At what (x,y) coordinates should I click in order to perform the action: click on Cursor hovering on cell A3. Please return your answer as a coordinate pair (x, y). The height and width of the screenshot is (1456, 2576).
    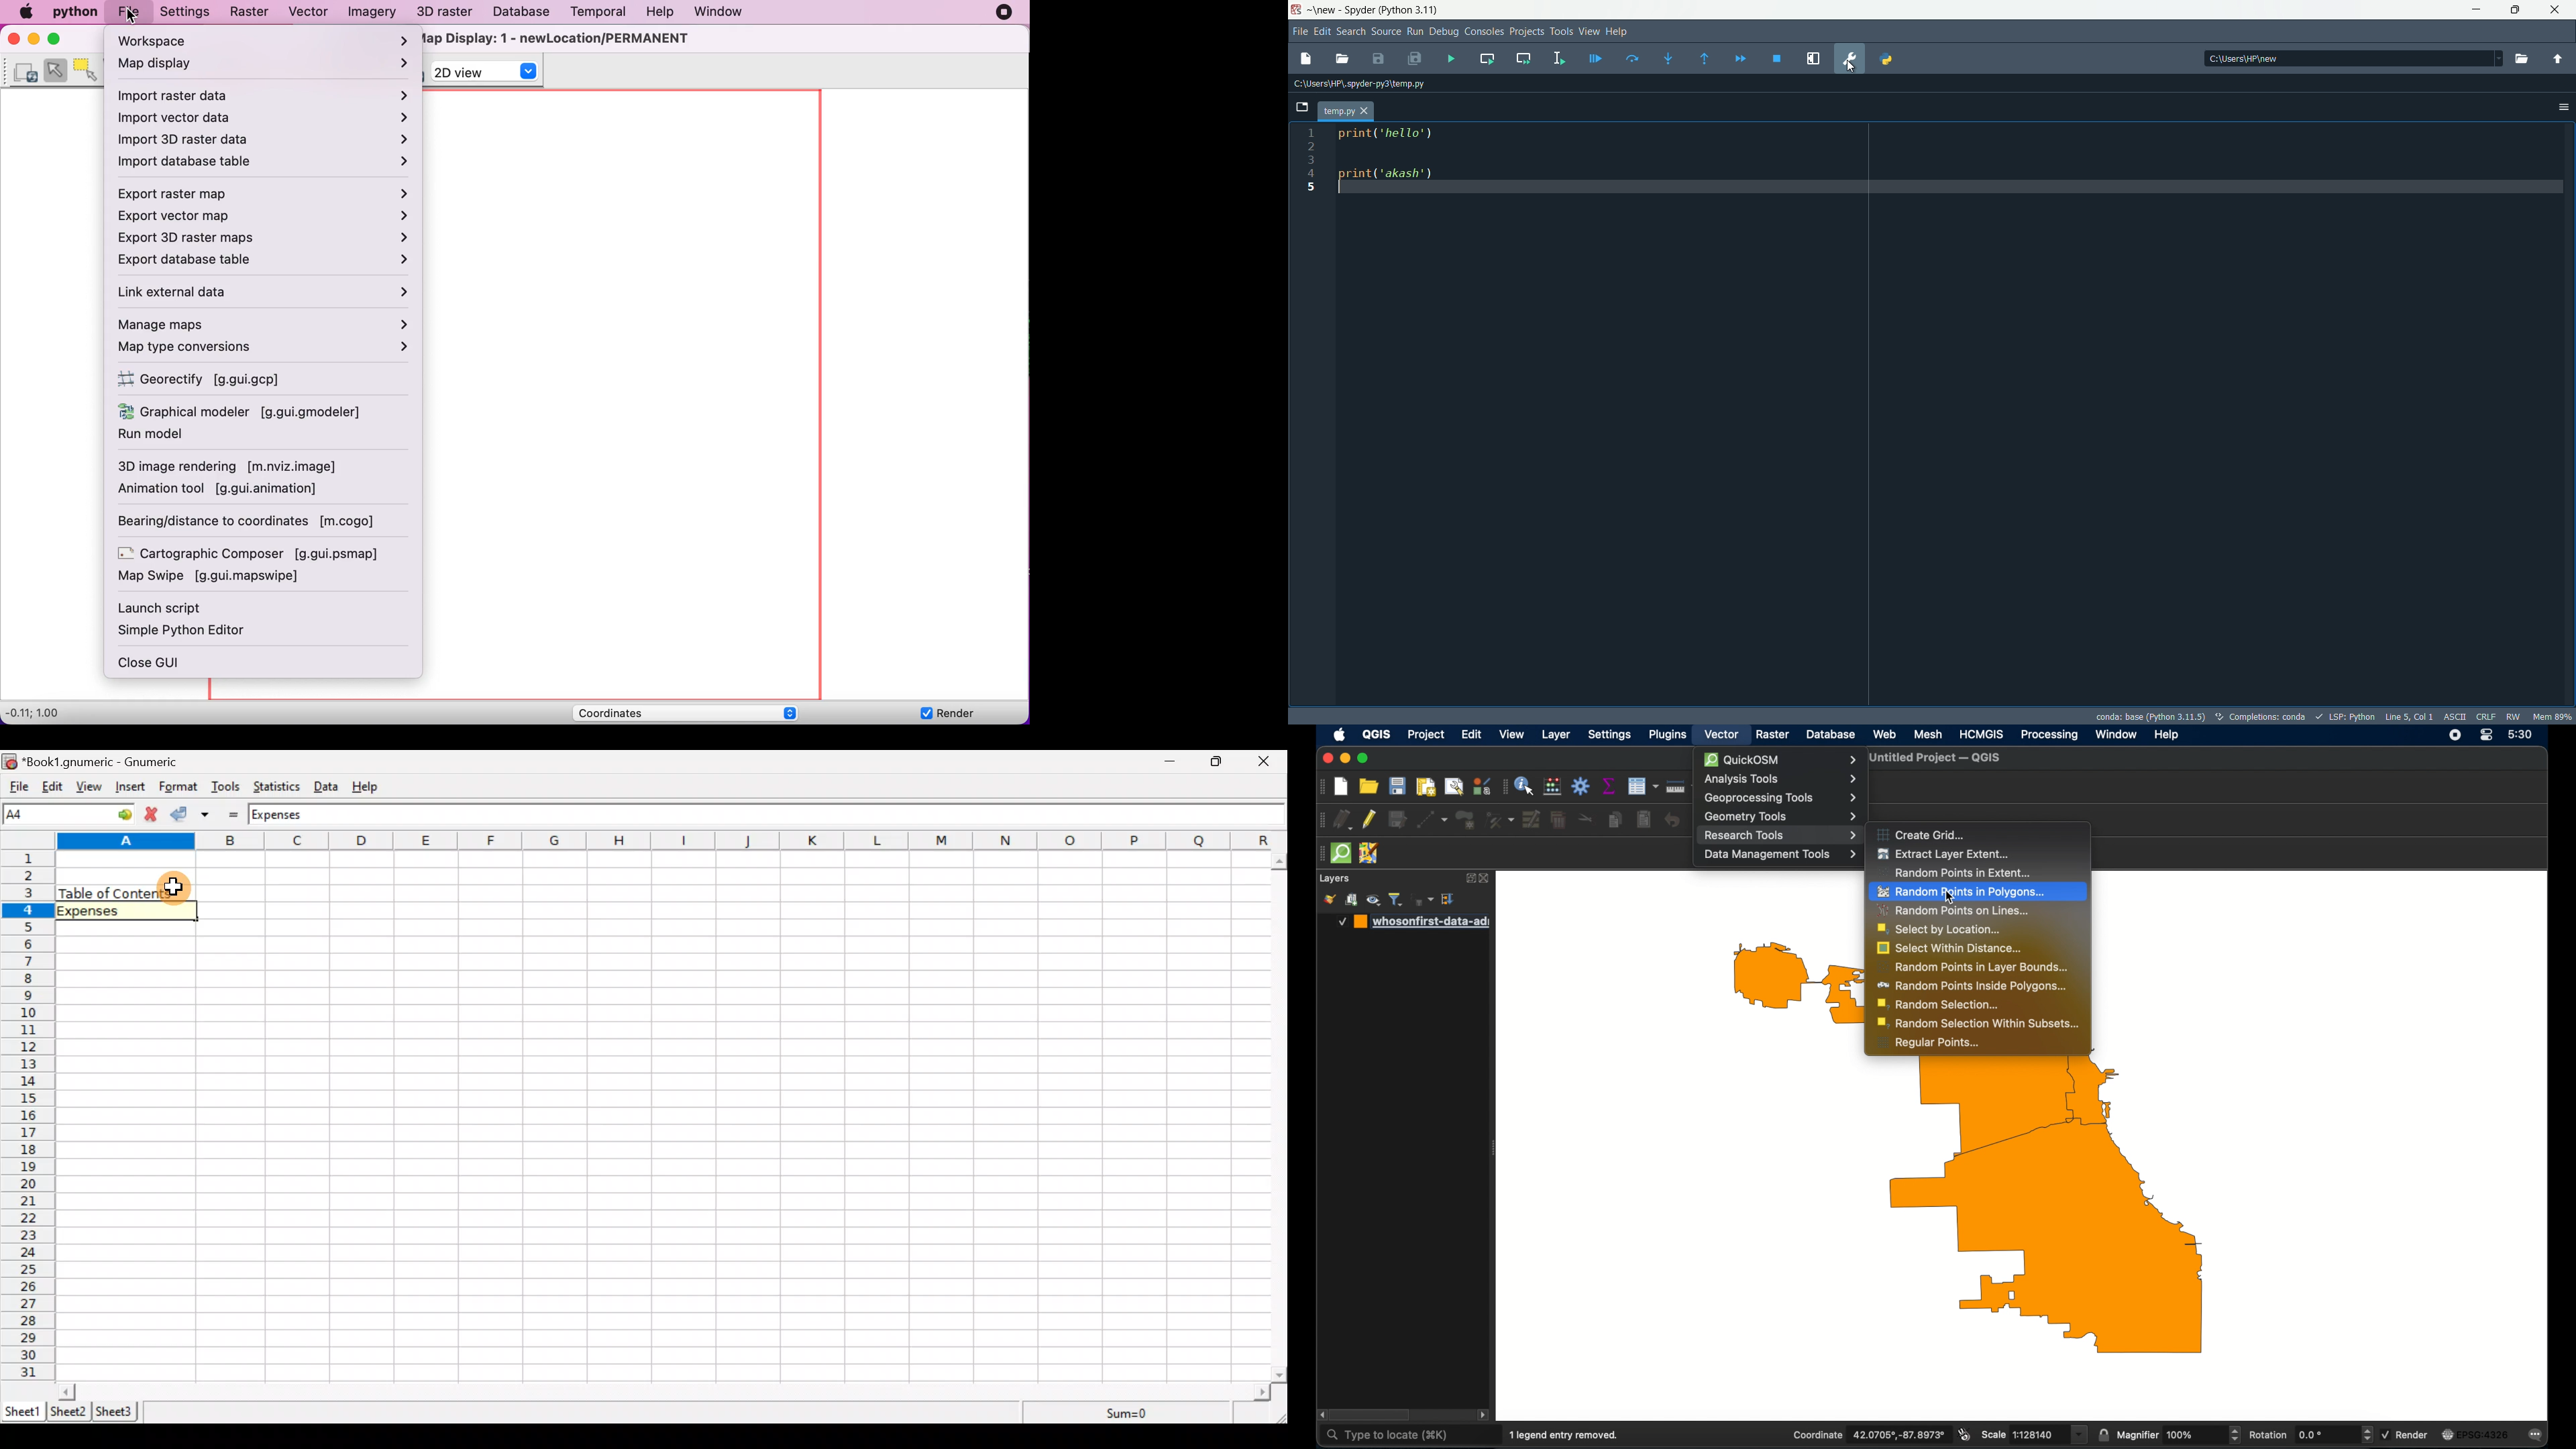
    Looking at the image, I should click on (176, 883).